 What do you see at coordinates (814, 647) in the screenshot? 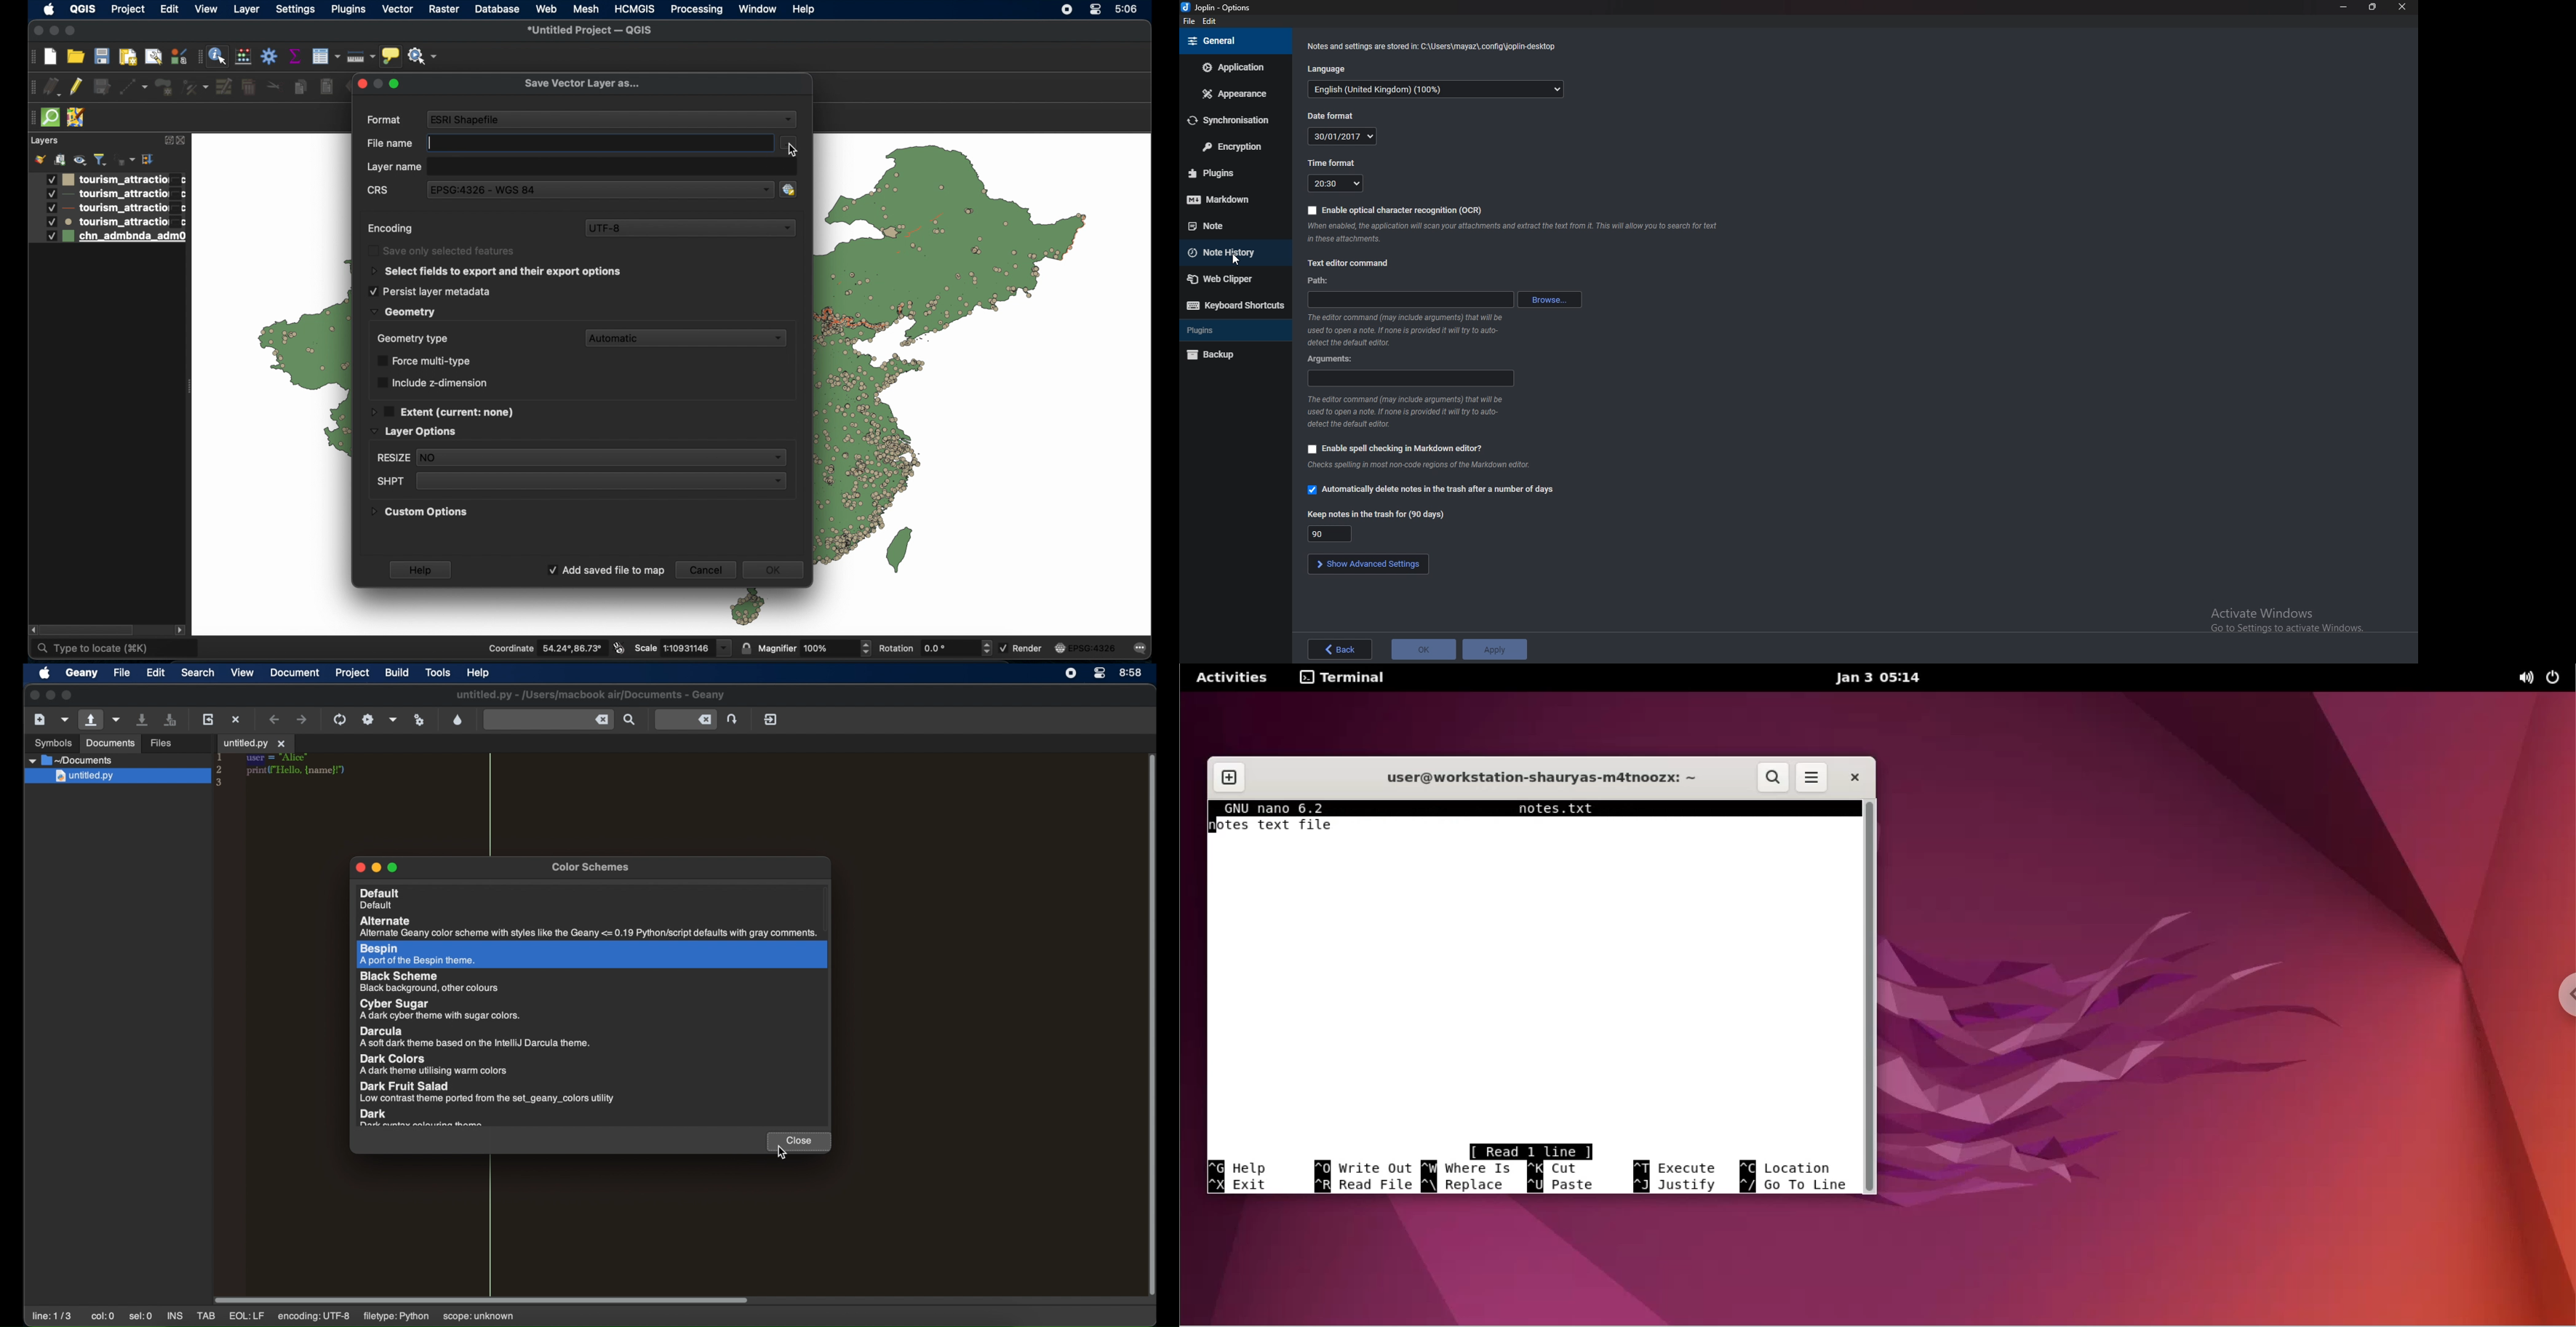
I see `magnifier` at bounding box center [814, 647].